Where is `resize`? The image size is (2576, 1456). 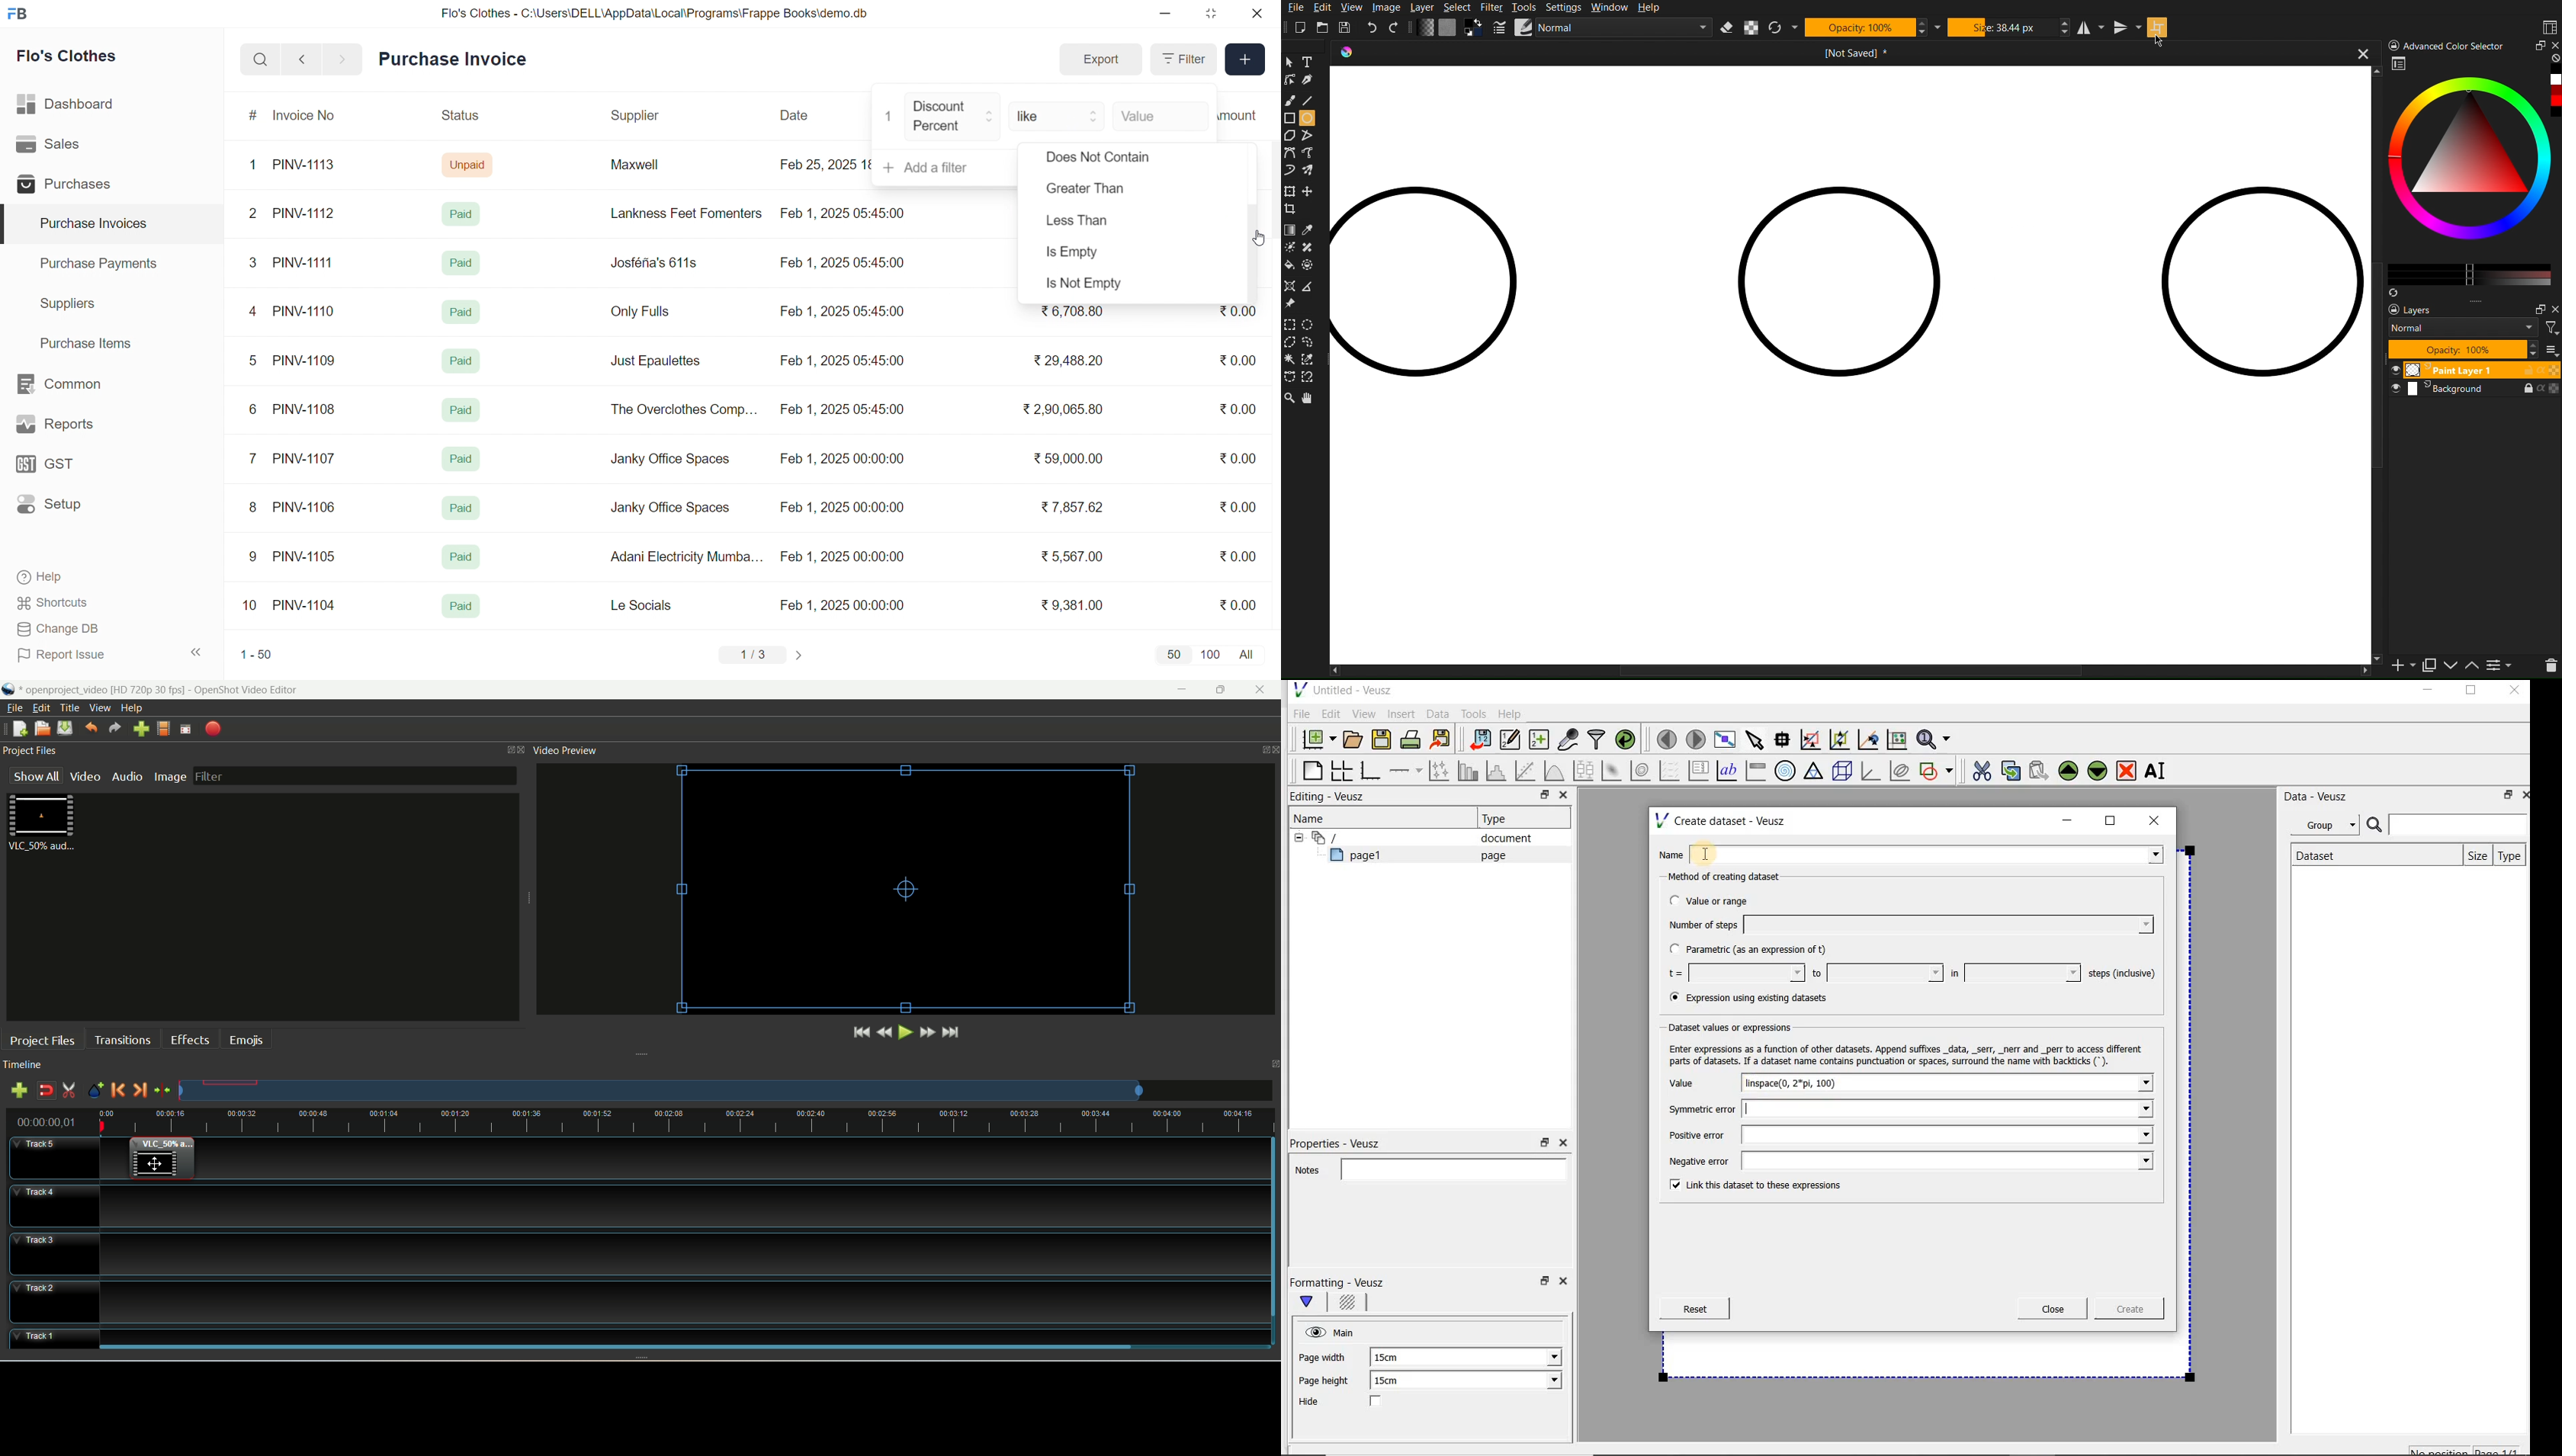
resize is located at coordinates (1210, 13).